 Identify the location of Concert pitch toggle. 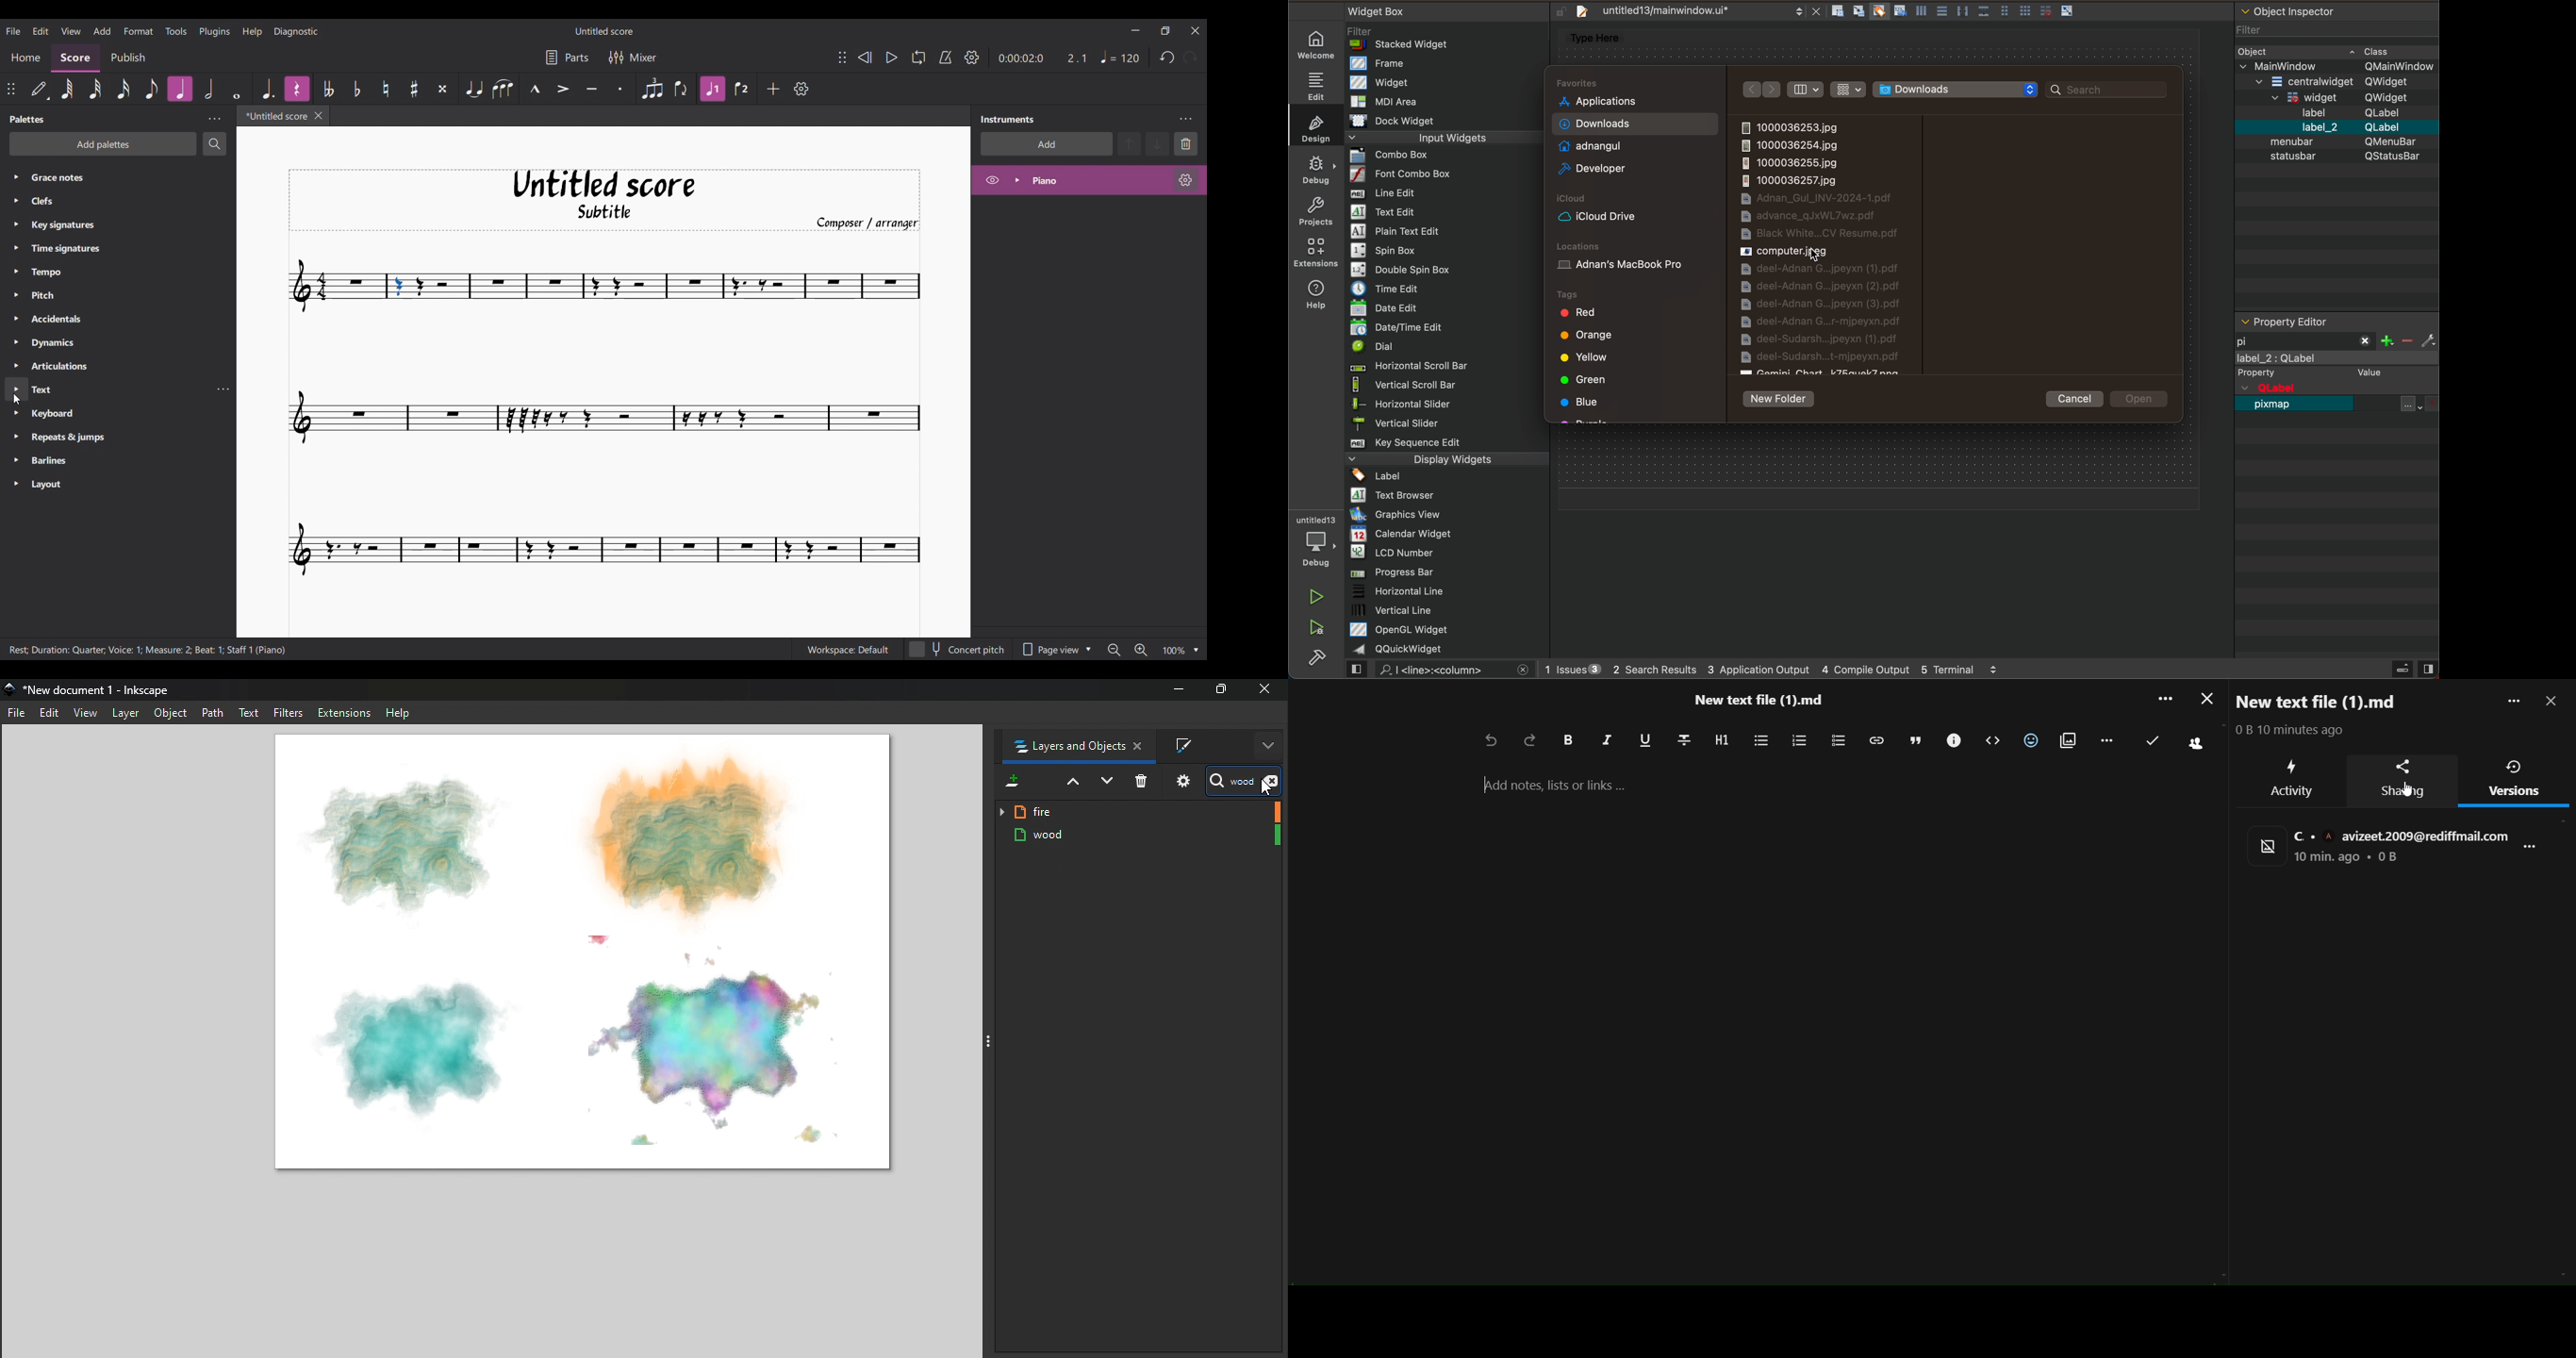
(957, 649).